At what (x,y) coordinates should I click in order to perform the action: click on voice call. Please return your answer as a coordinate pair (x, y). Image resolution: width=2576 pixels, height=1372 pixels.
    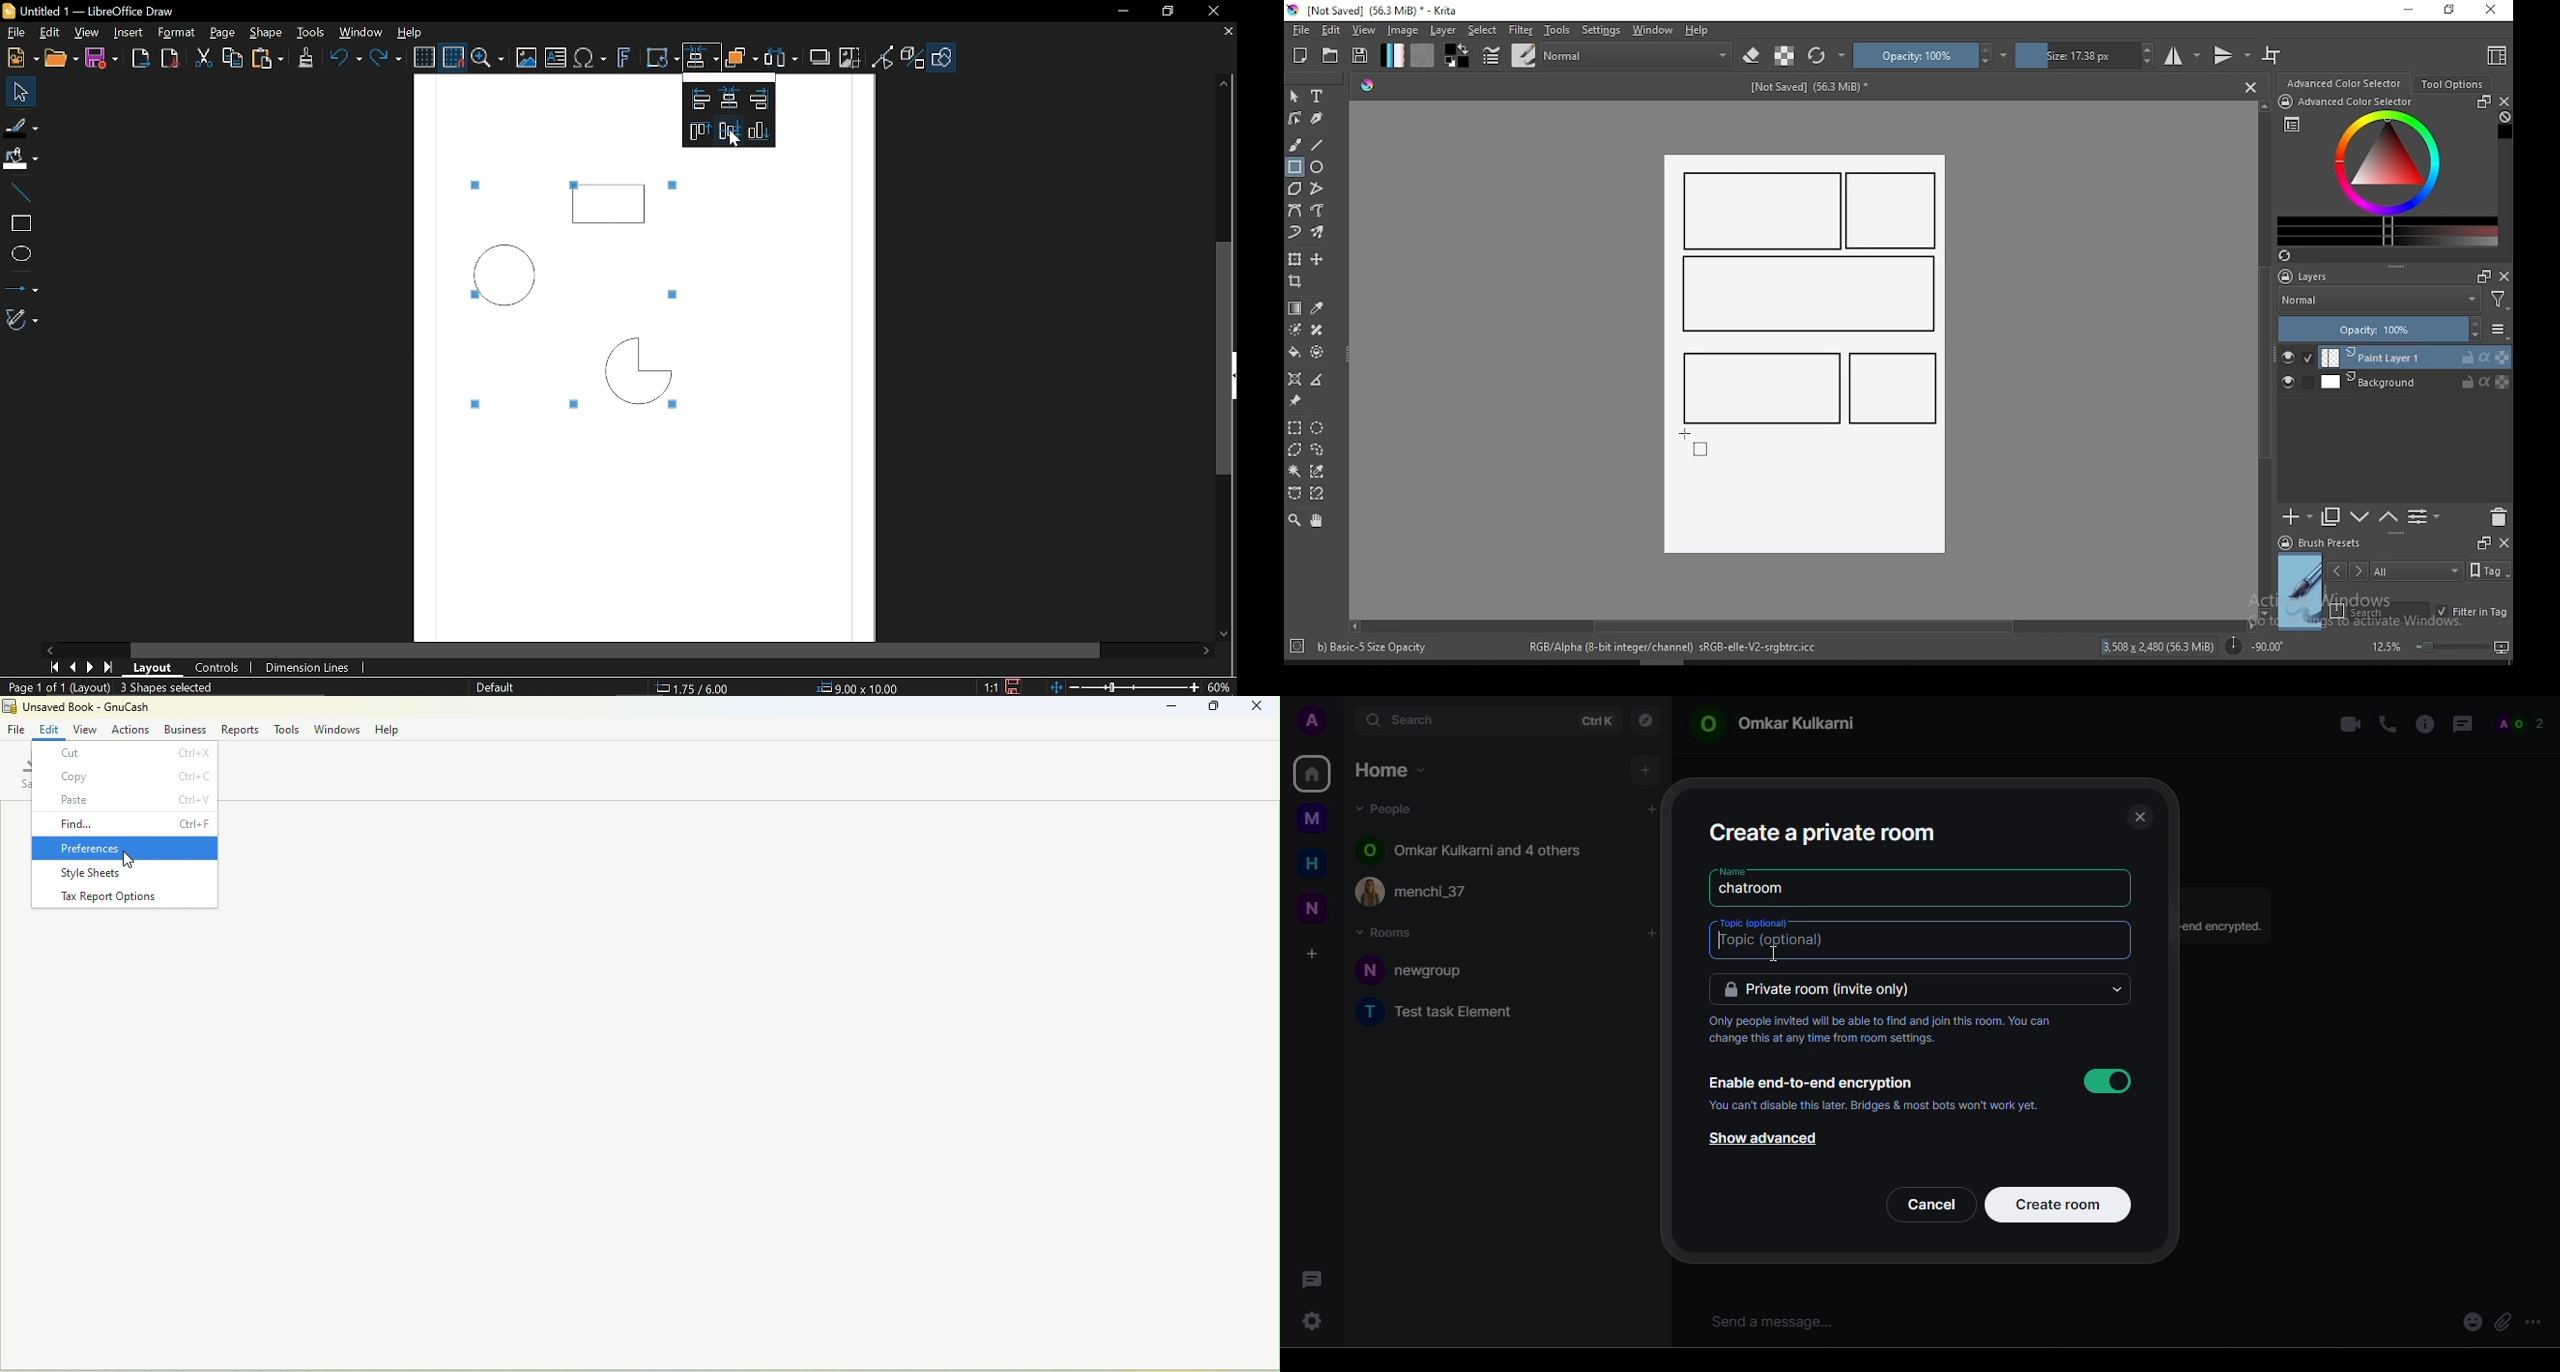
    Looking at the image, I should click on (2387, 724).